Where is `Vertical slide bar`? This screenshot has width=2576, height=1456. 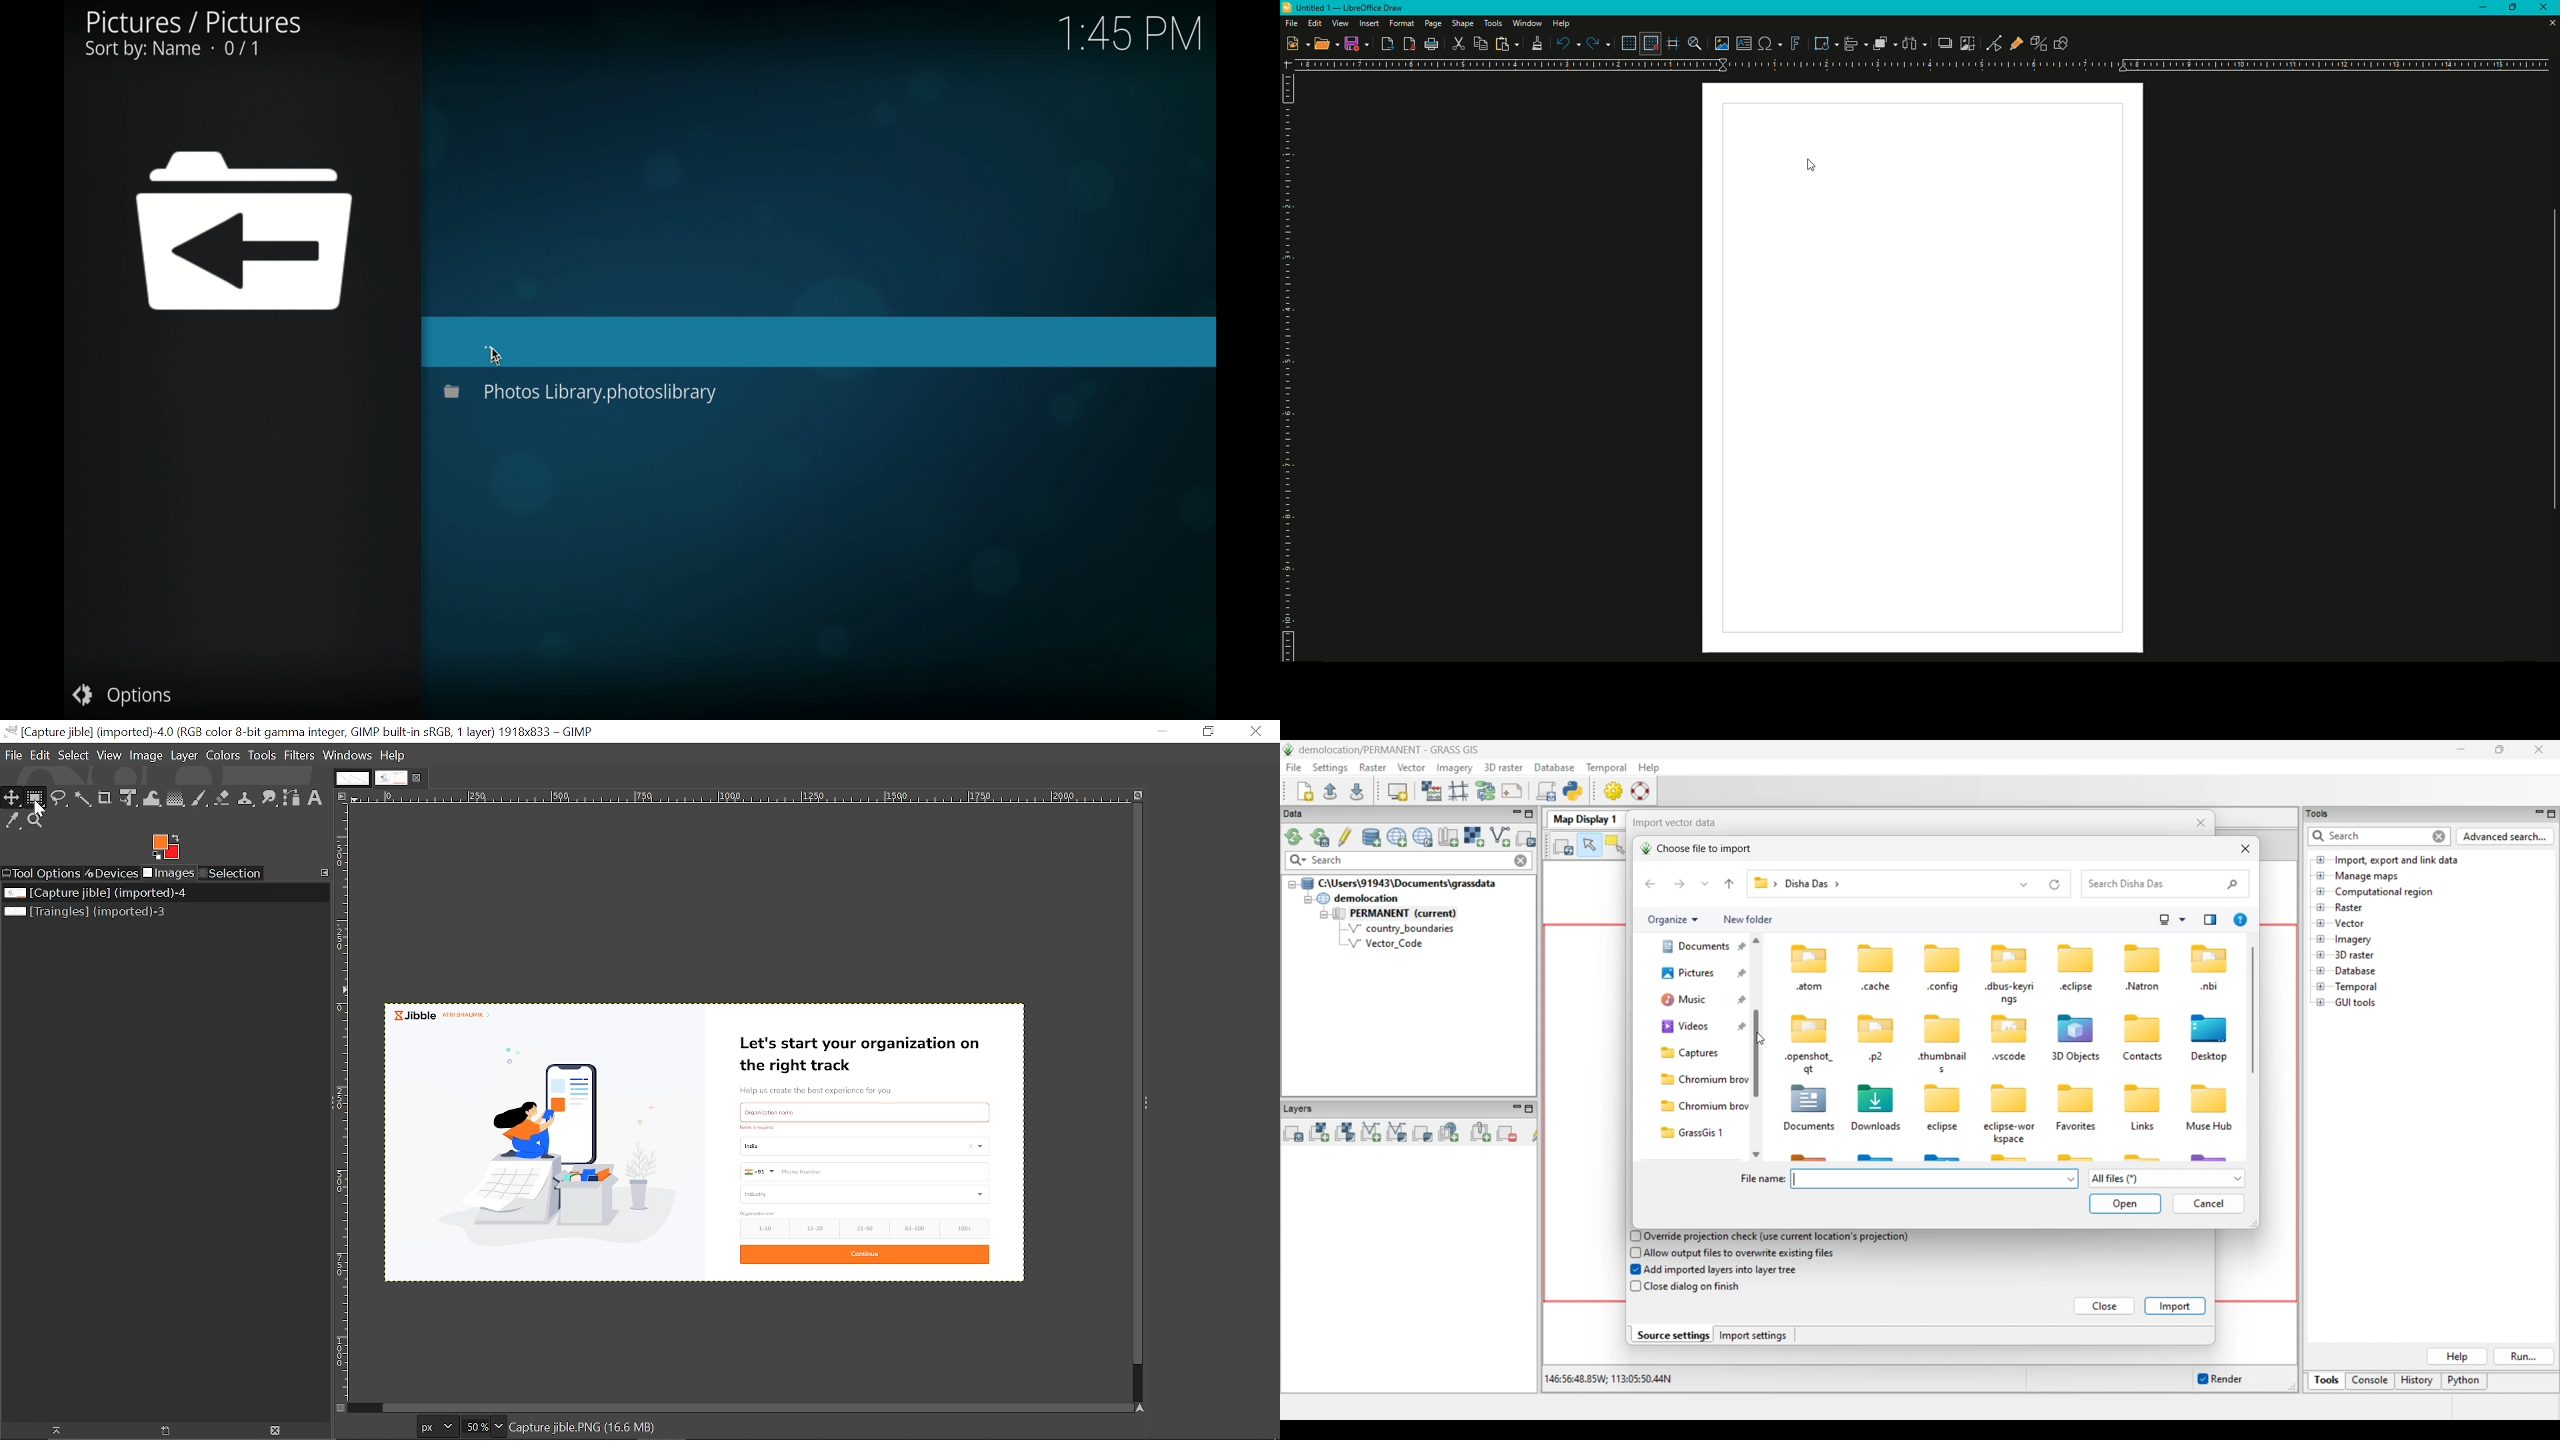
Vertical slide bar is located at coordinates (1759, 1027).